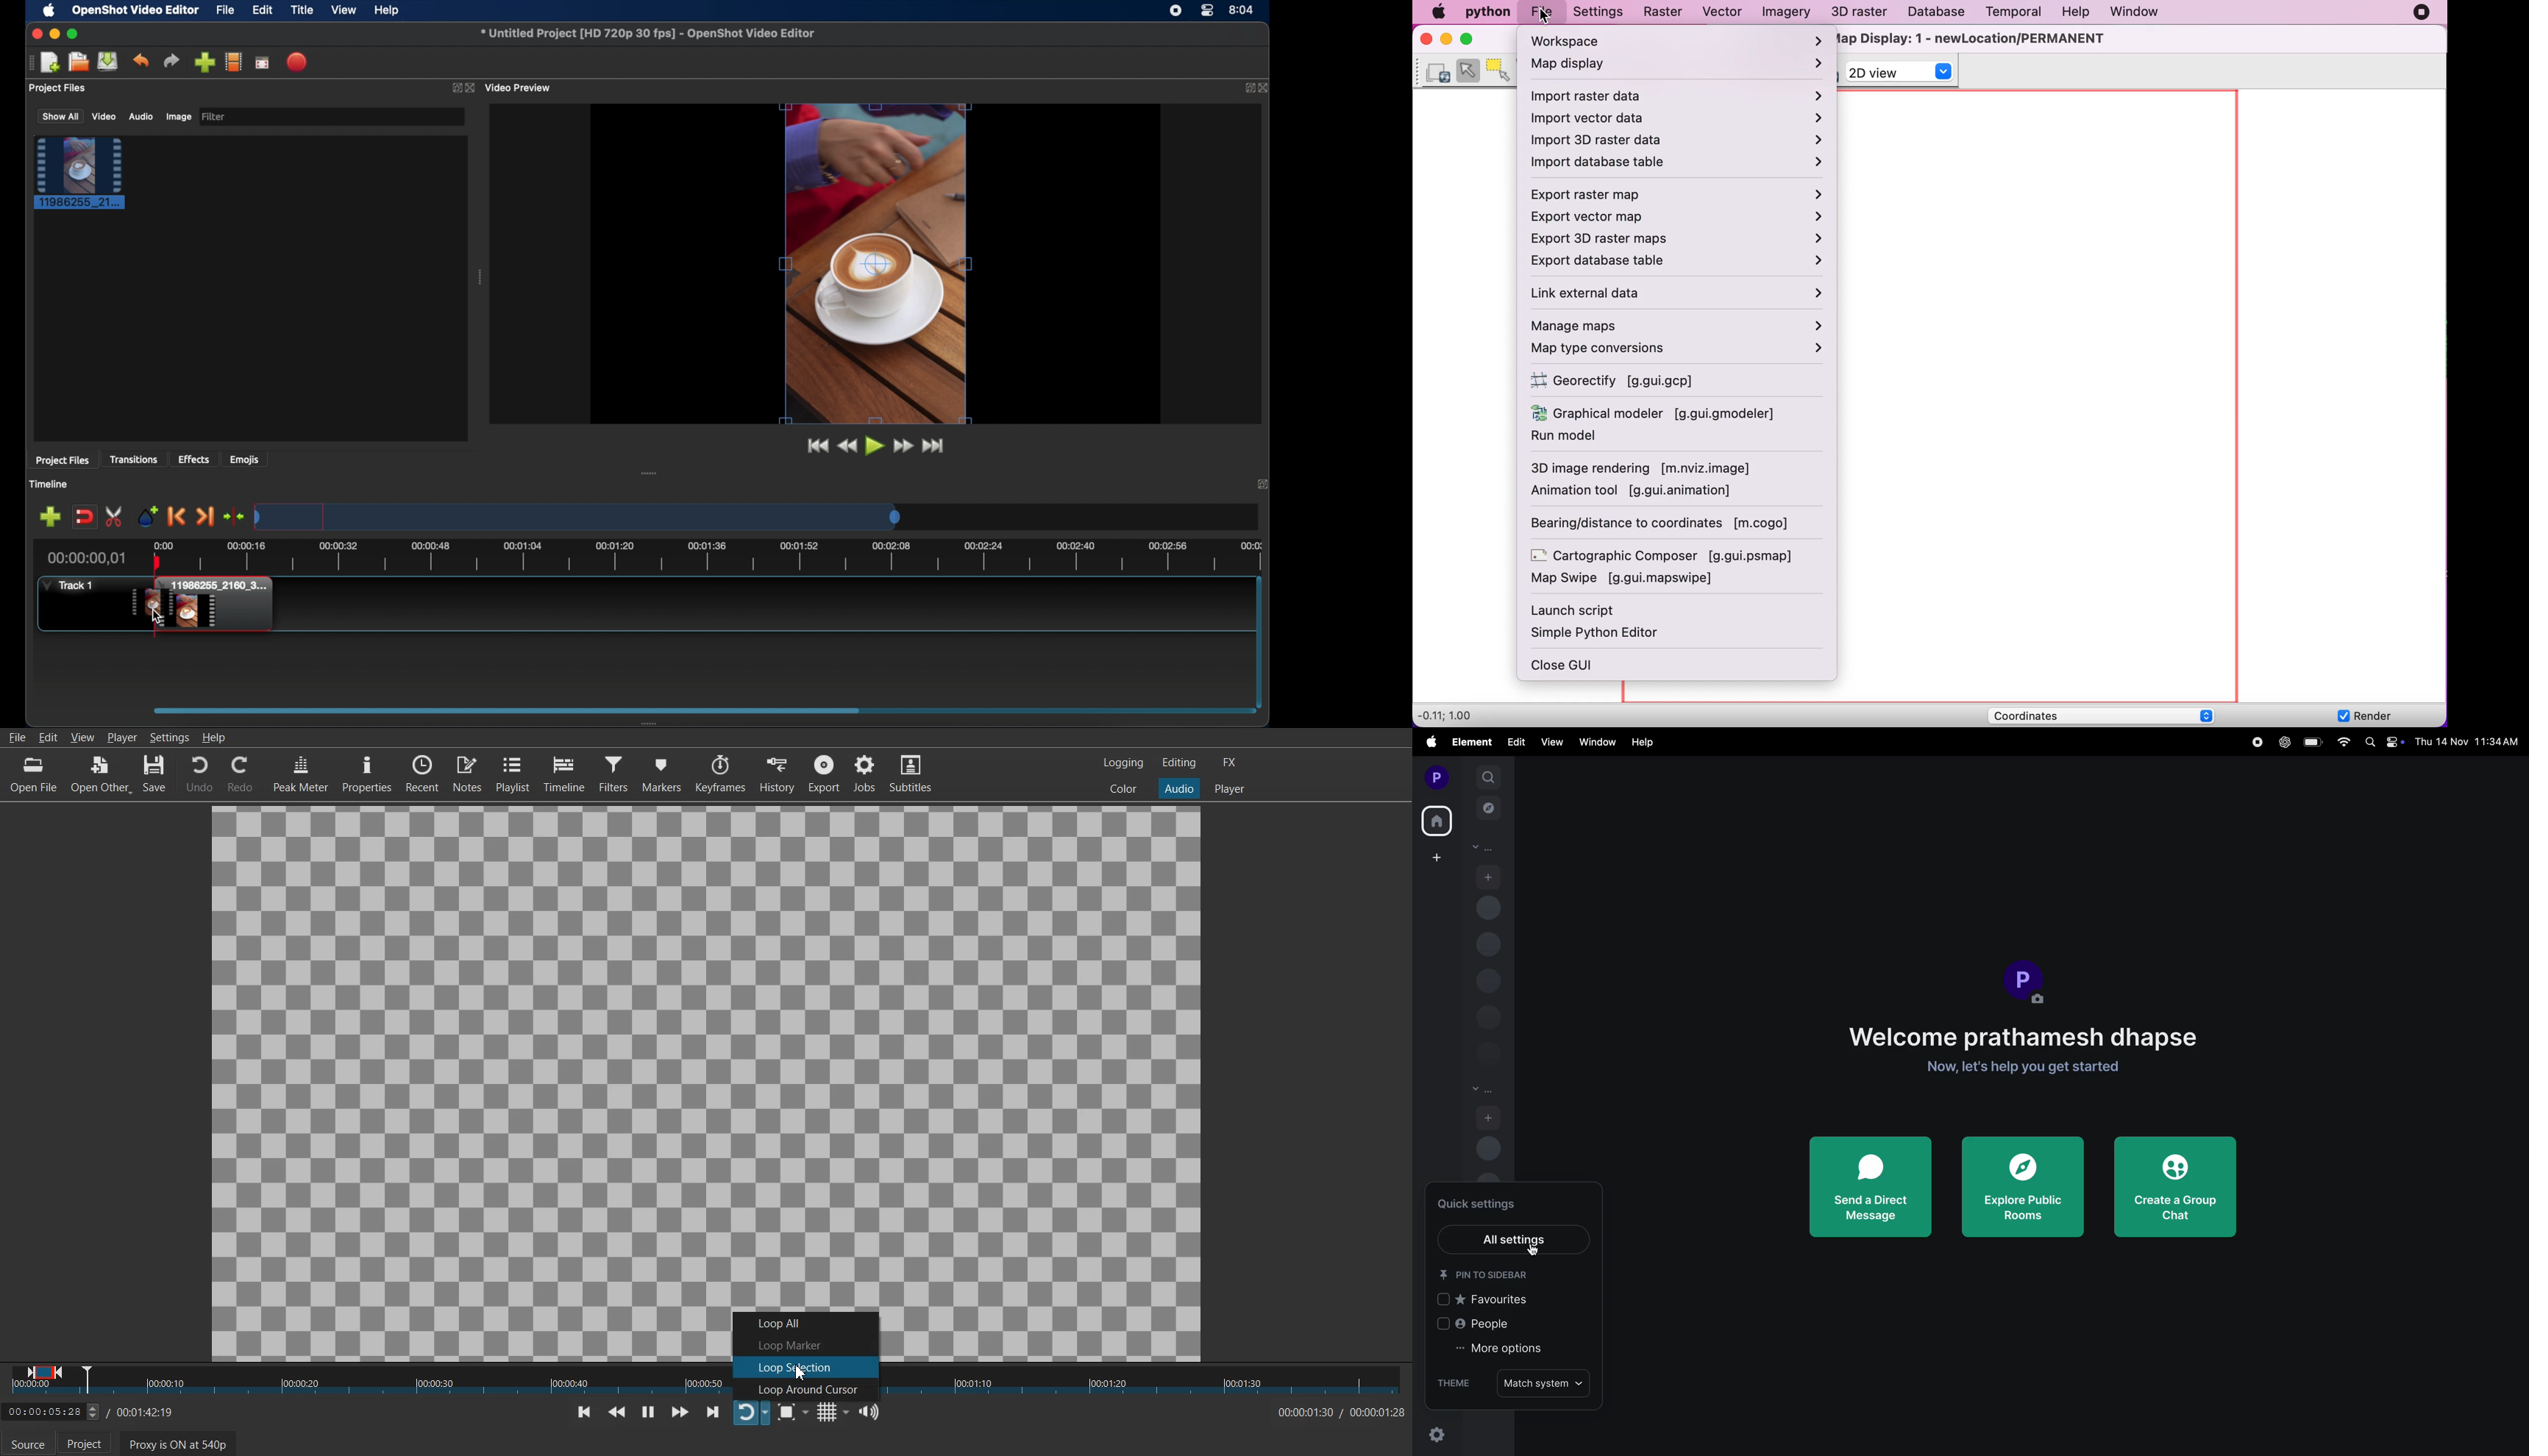 This screenshot has width=2548, height=1456. What do you see at coordinates (1545, 1383) in the screenshot?
I see `match system` at bounding box center [1545, 1383].